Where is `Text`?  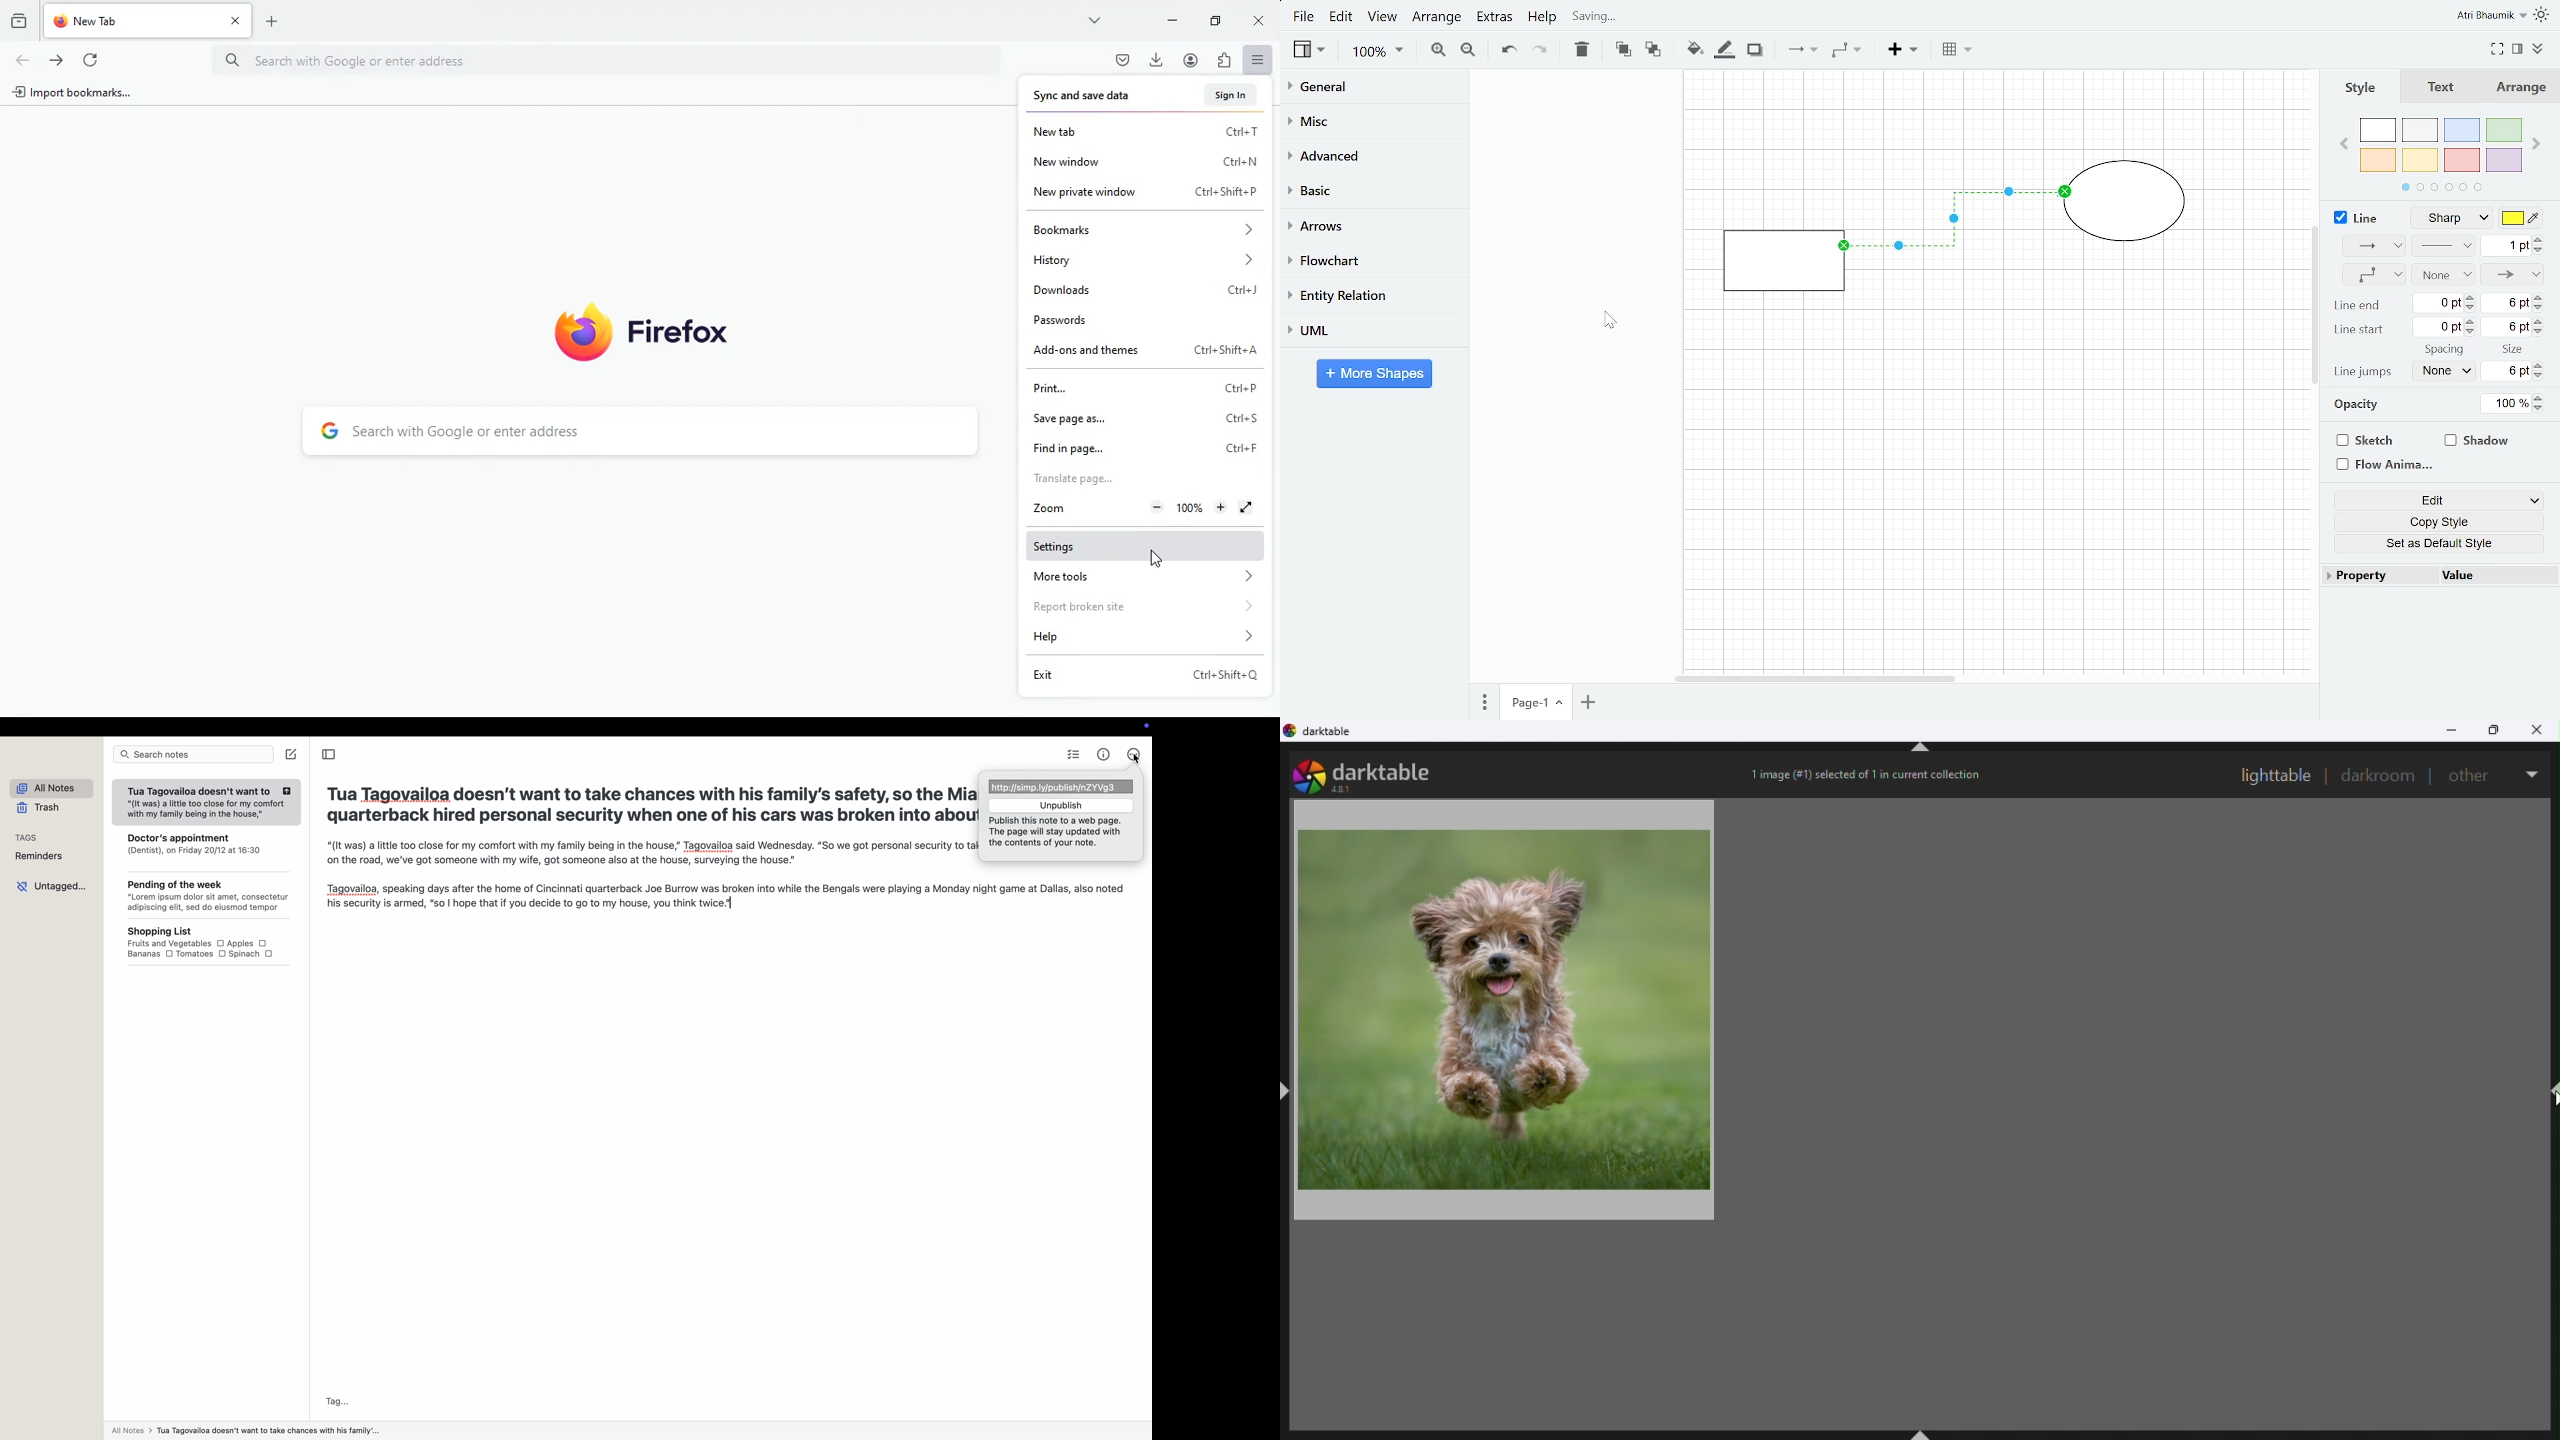 Text is located at coordinates (2444, 88).